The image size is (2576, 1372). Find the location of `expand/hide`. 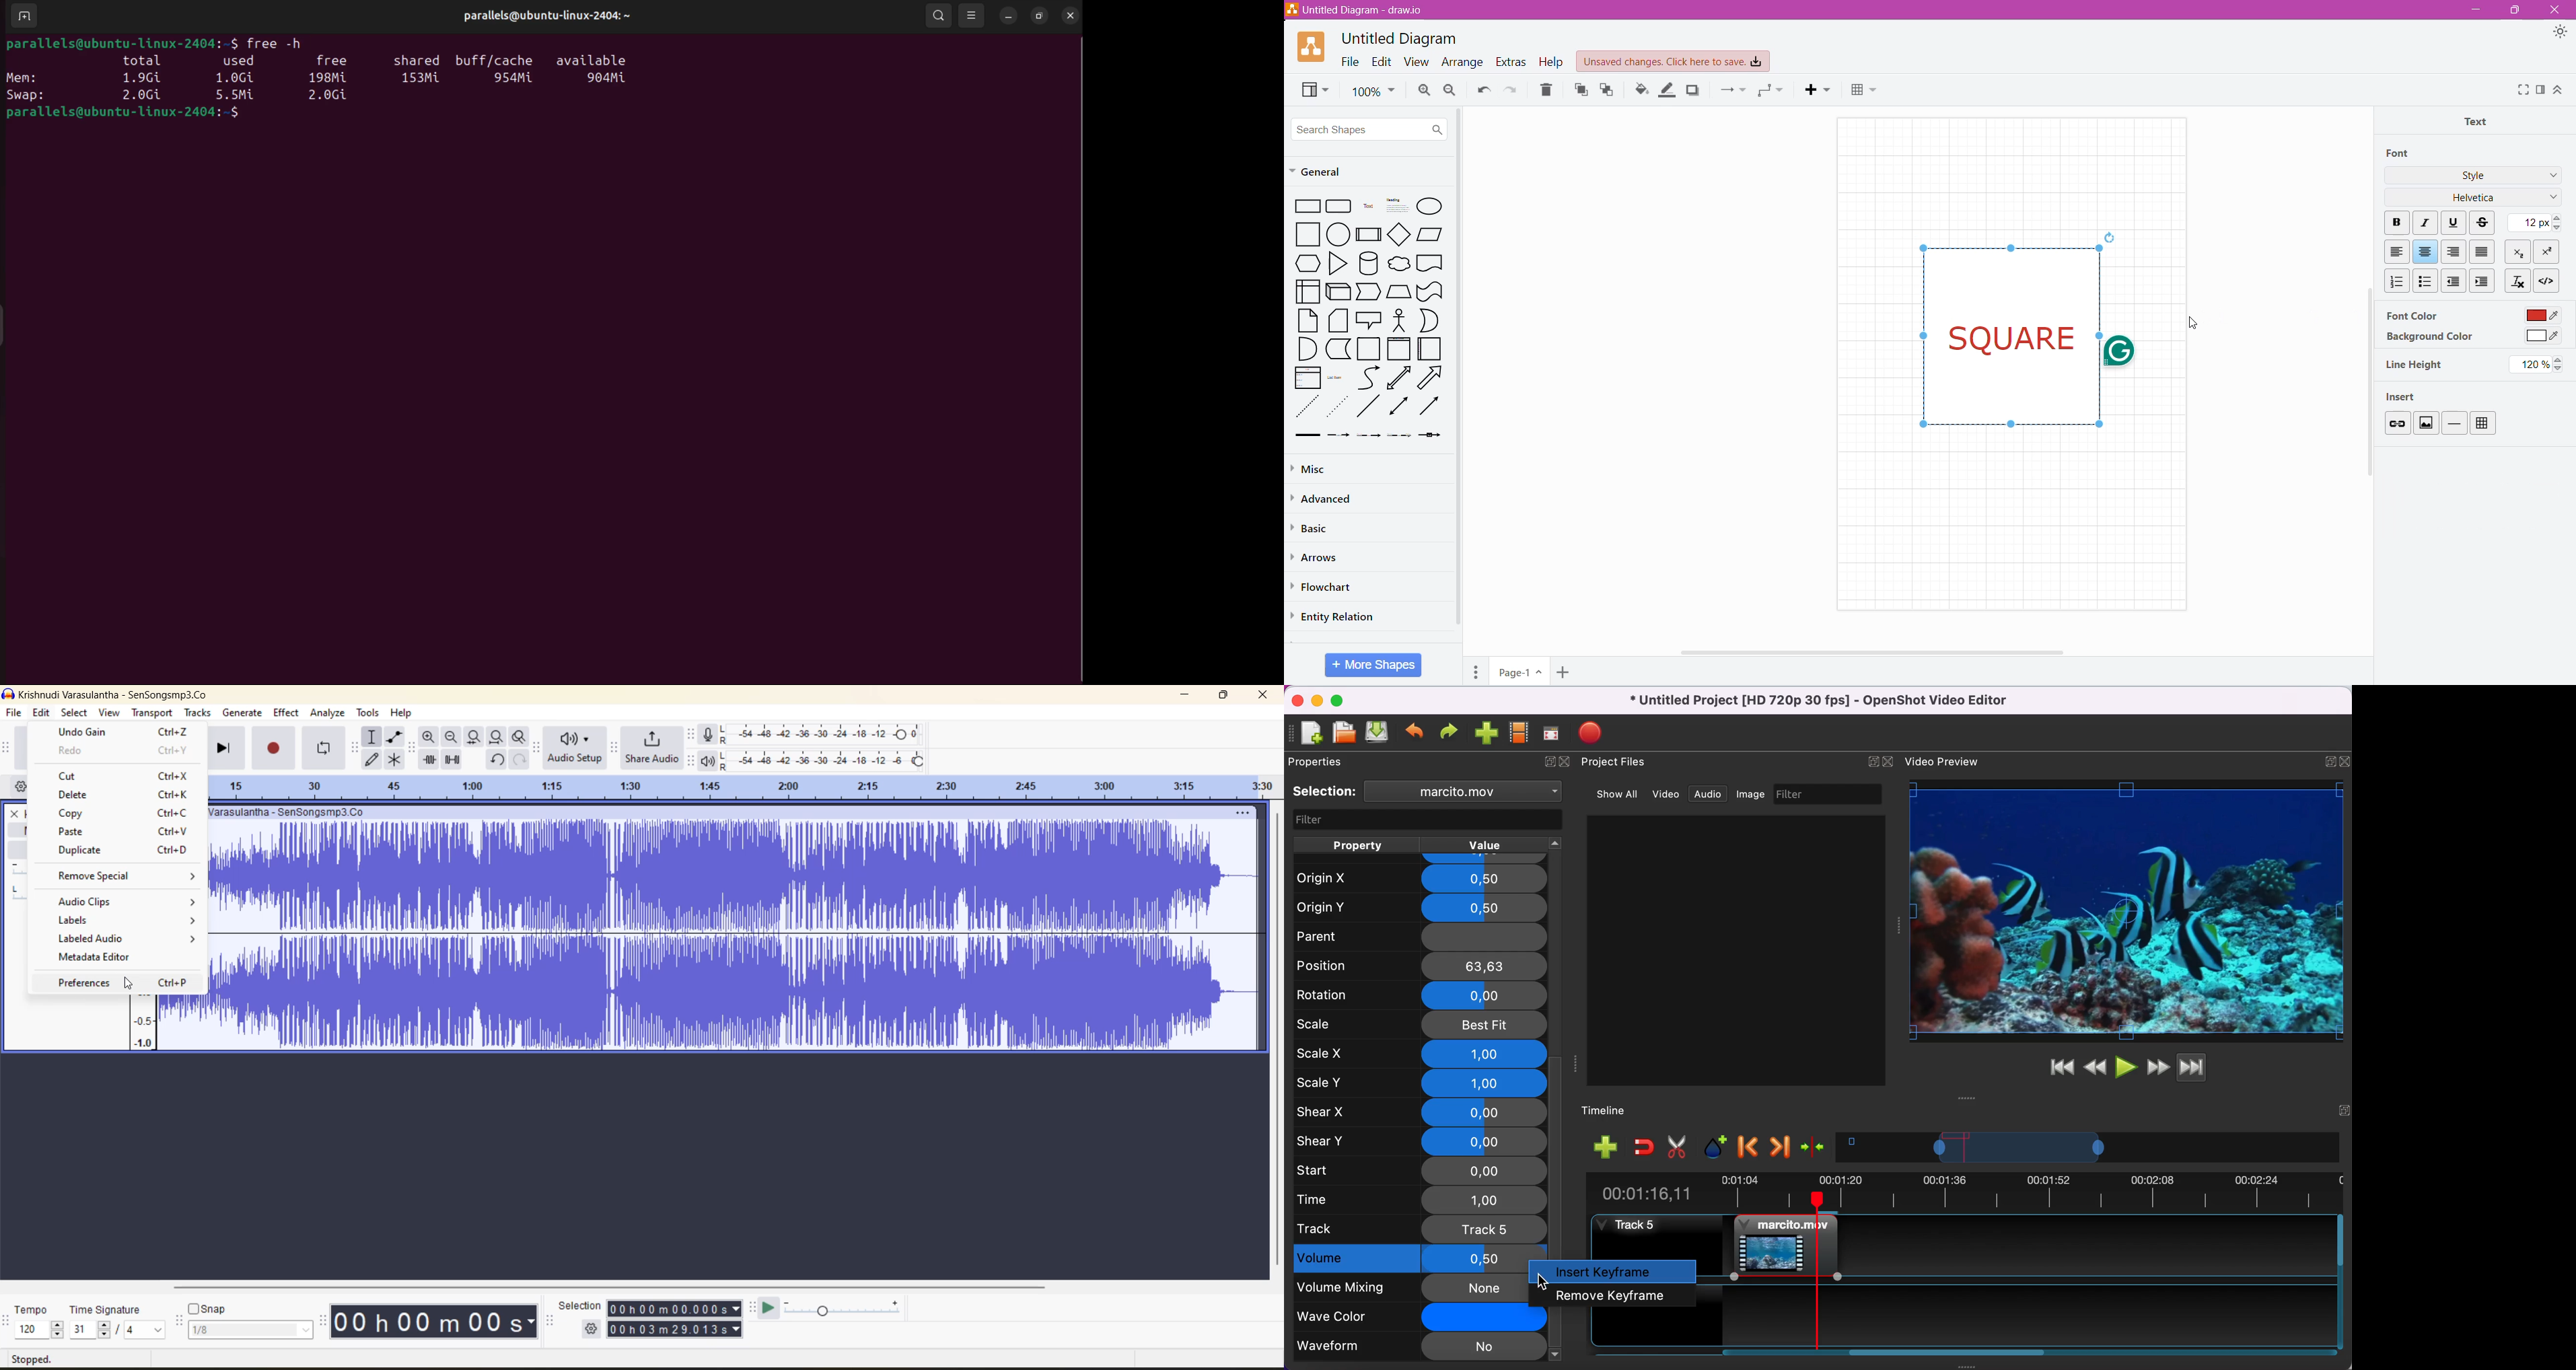

expand/hide is located at coordinates (2345, 759).